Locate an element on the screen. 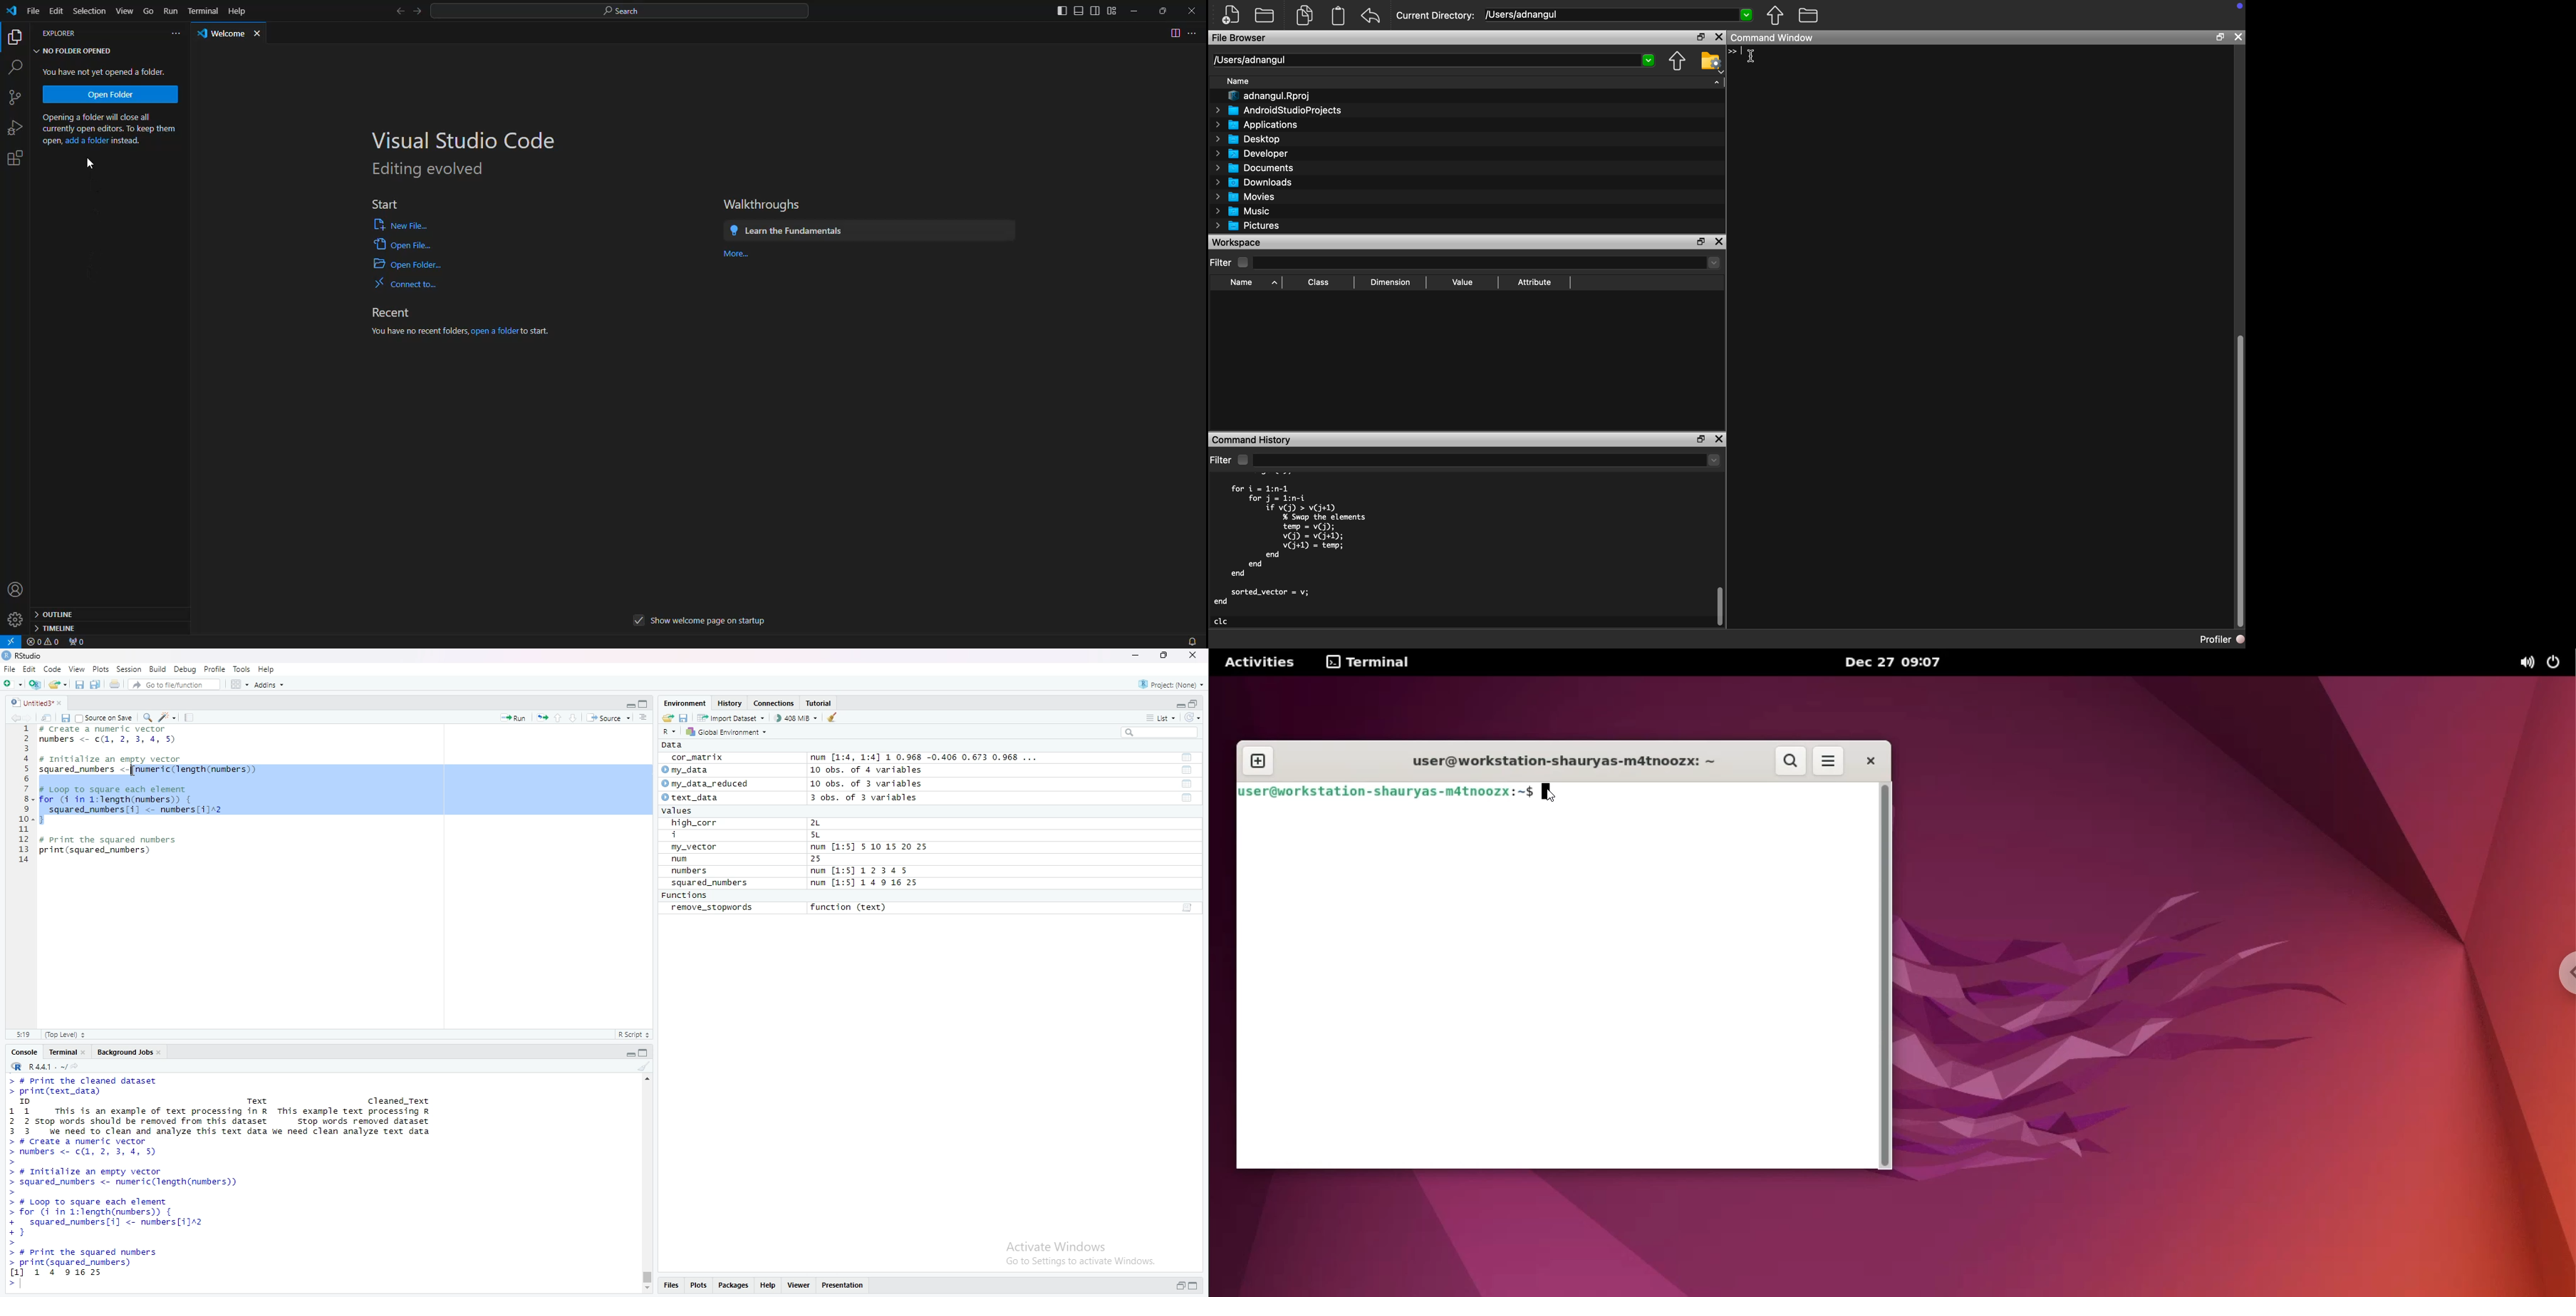 The width and height of the screenshot is (2576, 1316). up is located at coordinates (558, 716).